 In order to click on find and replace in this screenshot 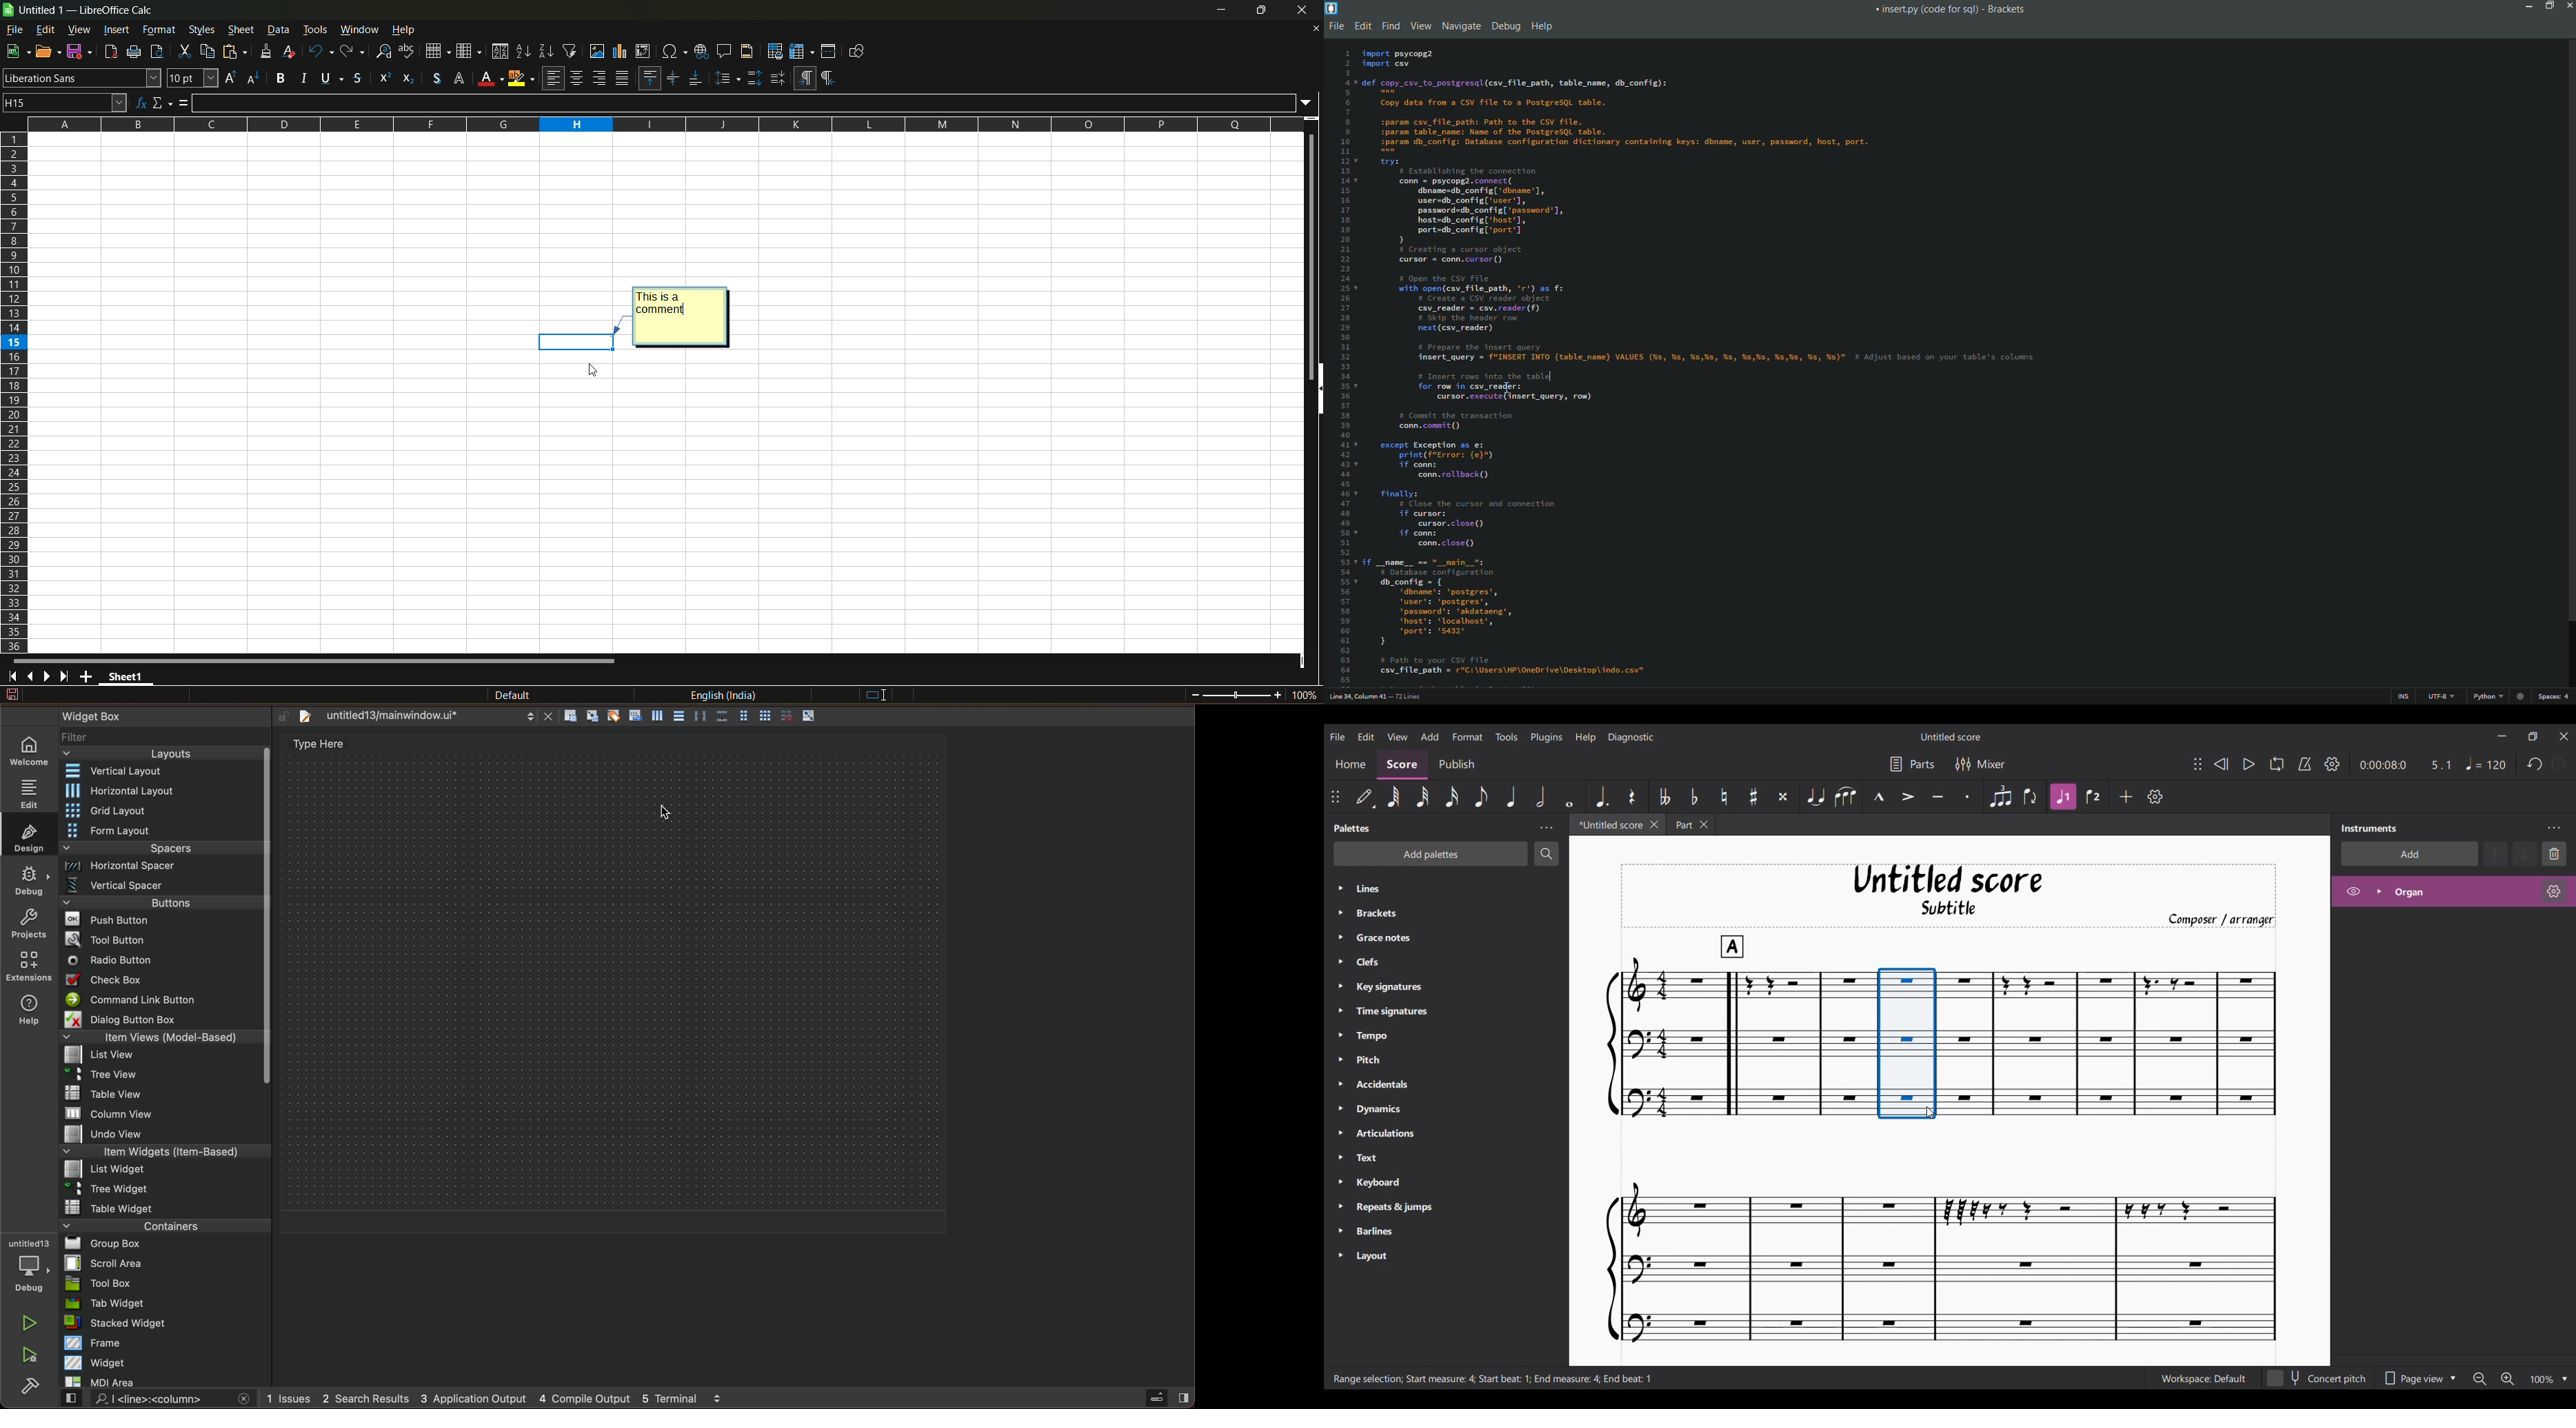, I will do `click(384, 52)`.